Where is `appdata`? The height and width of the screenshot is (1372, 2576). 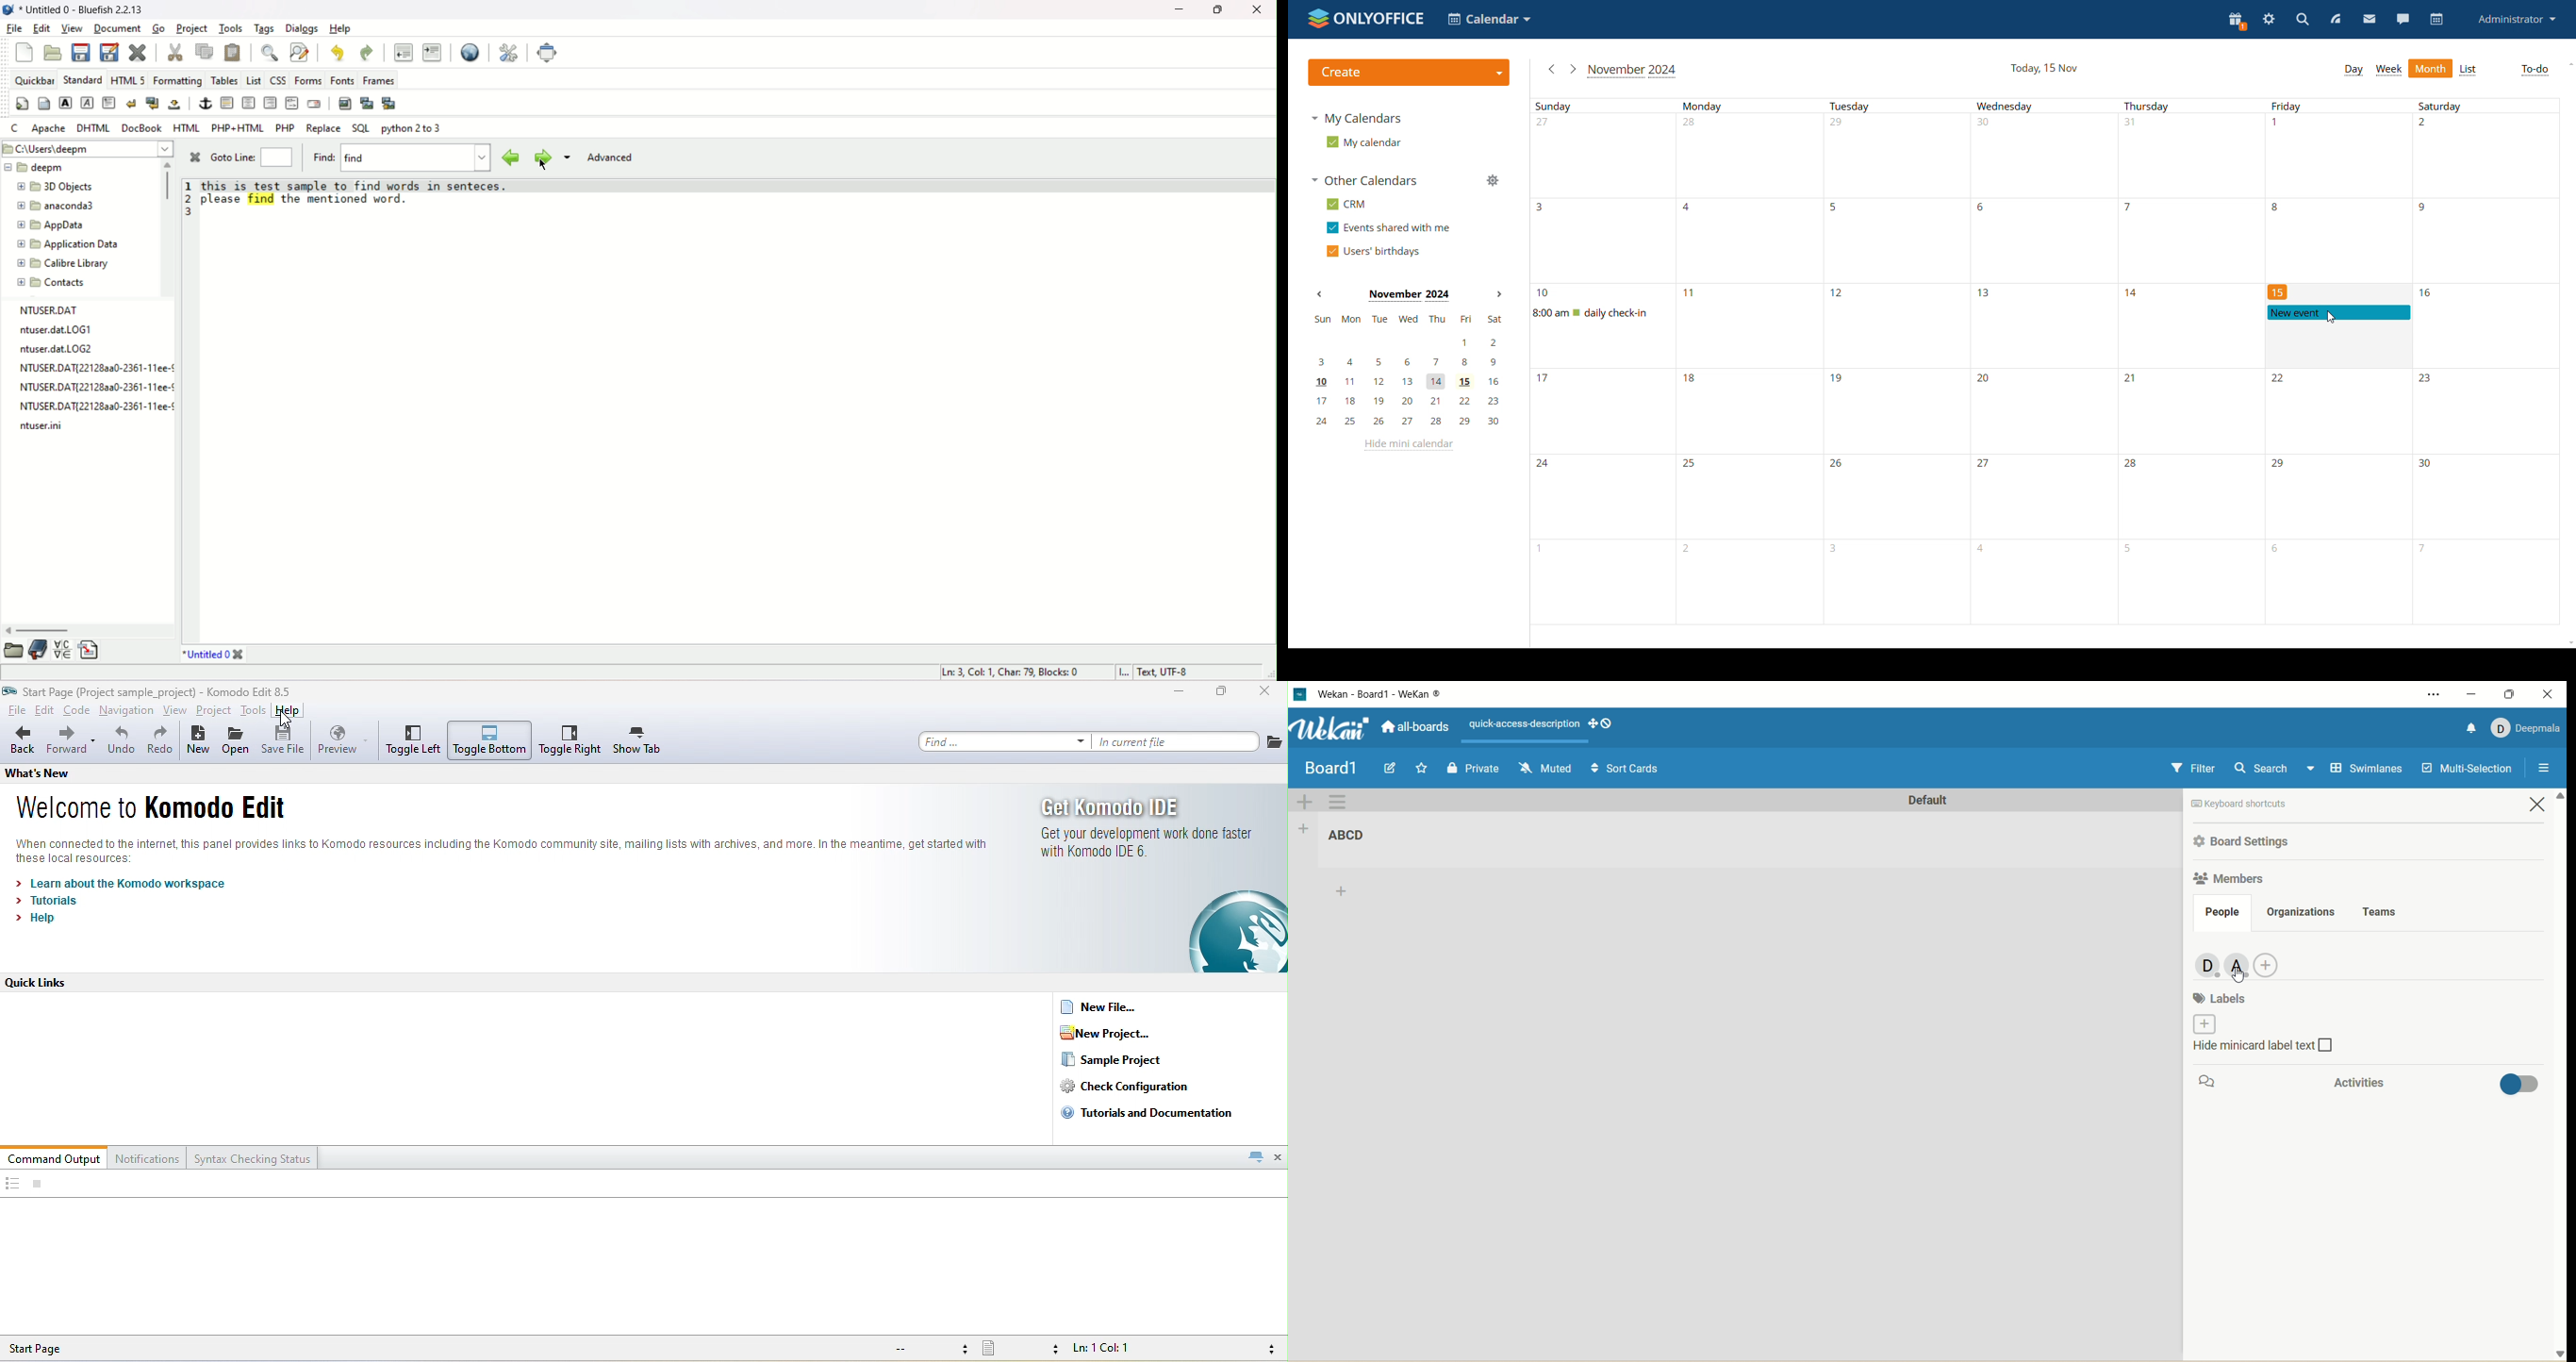 appdata is located at coordinates (57, 225).